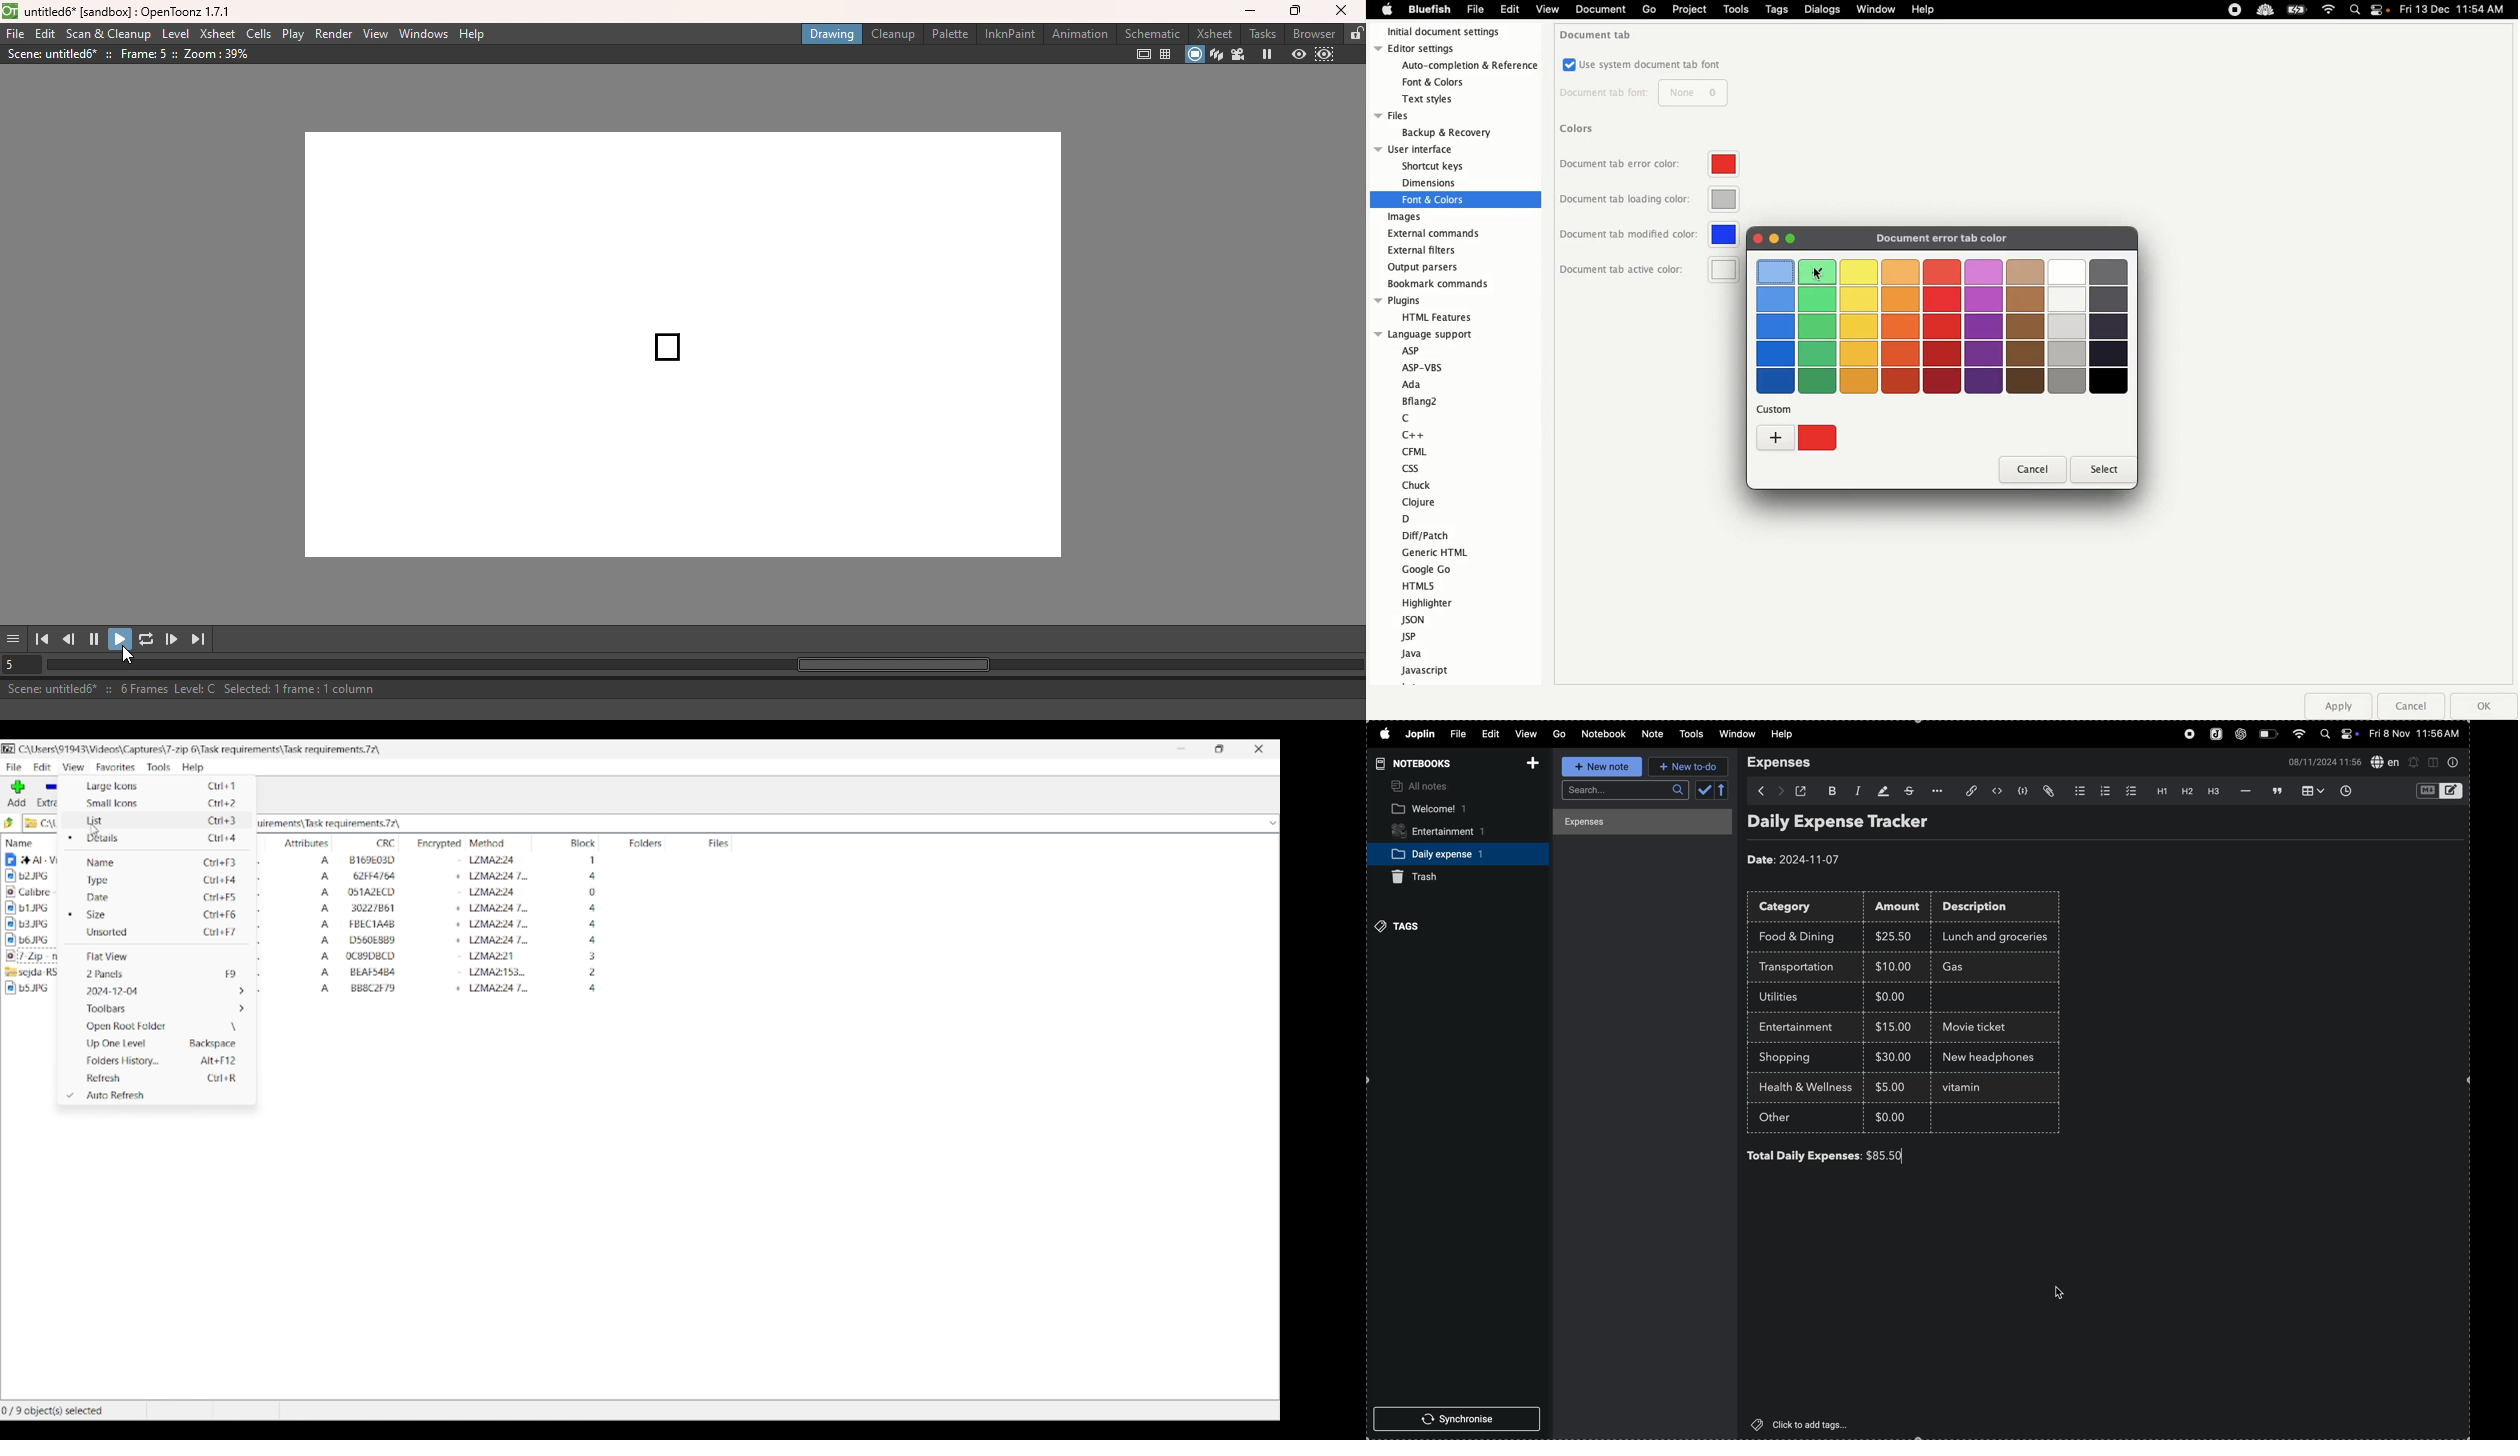  I want to click on new headphones, so click(1985, 1056).